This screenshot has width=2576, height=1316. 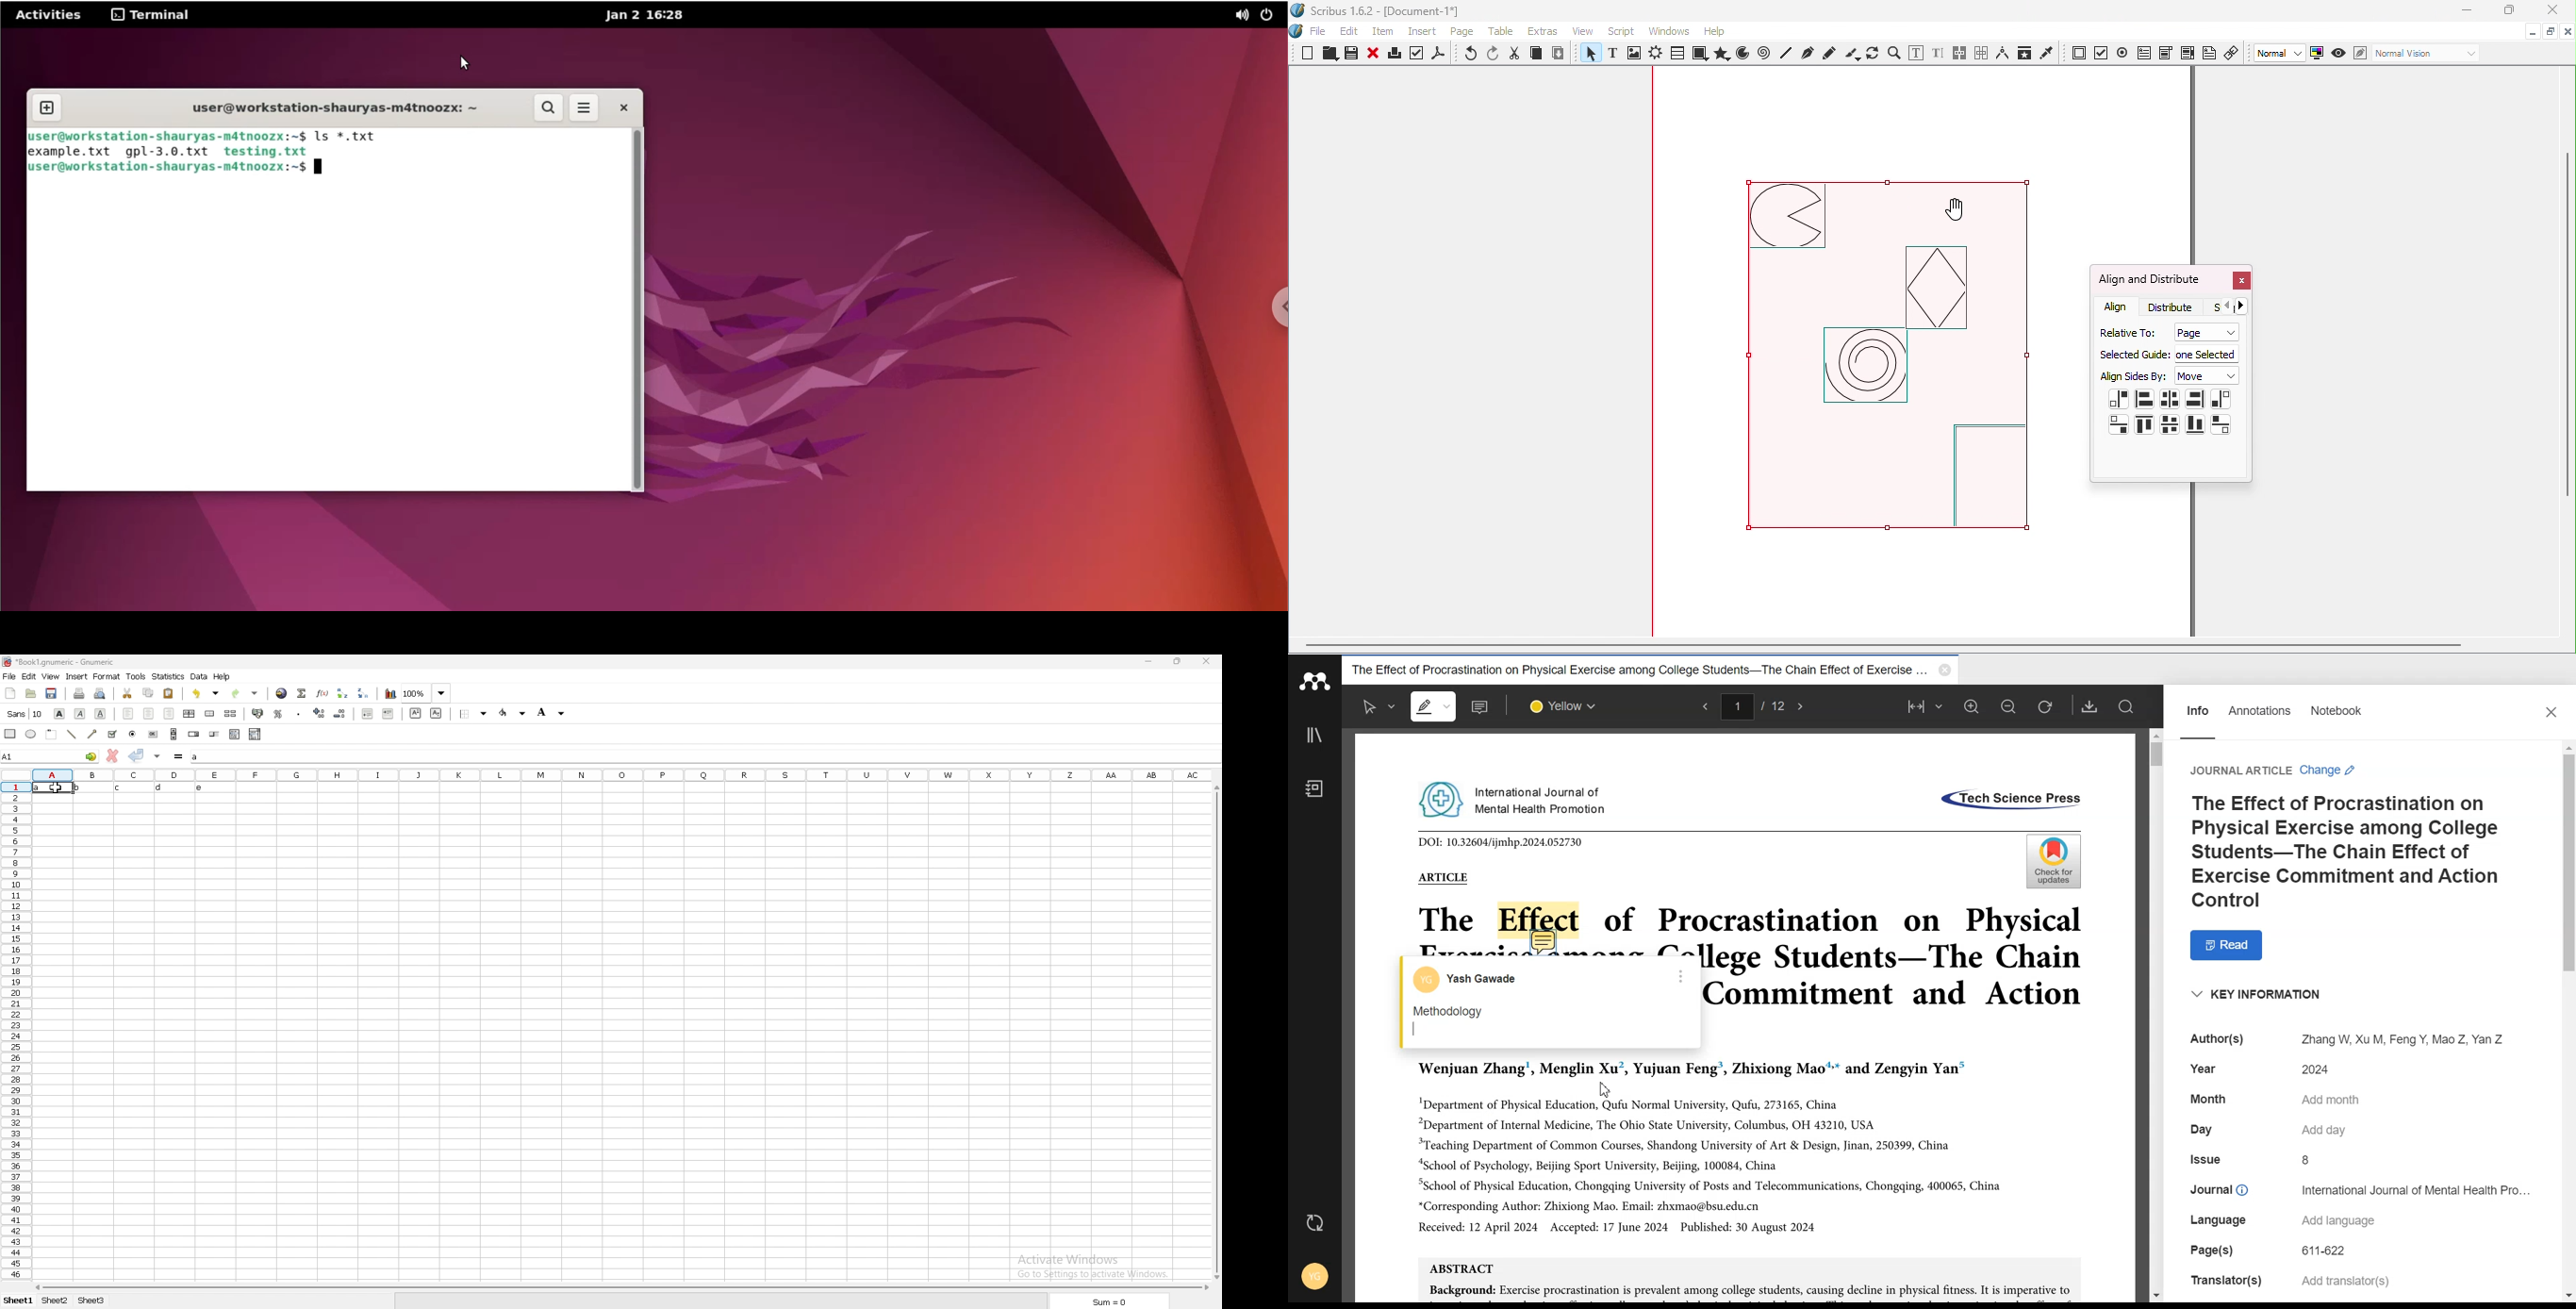 I want to click on Read, so click(x=2234, y=945).